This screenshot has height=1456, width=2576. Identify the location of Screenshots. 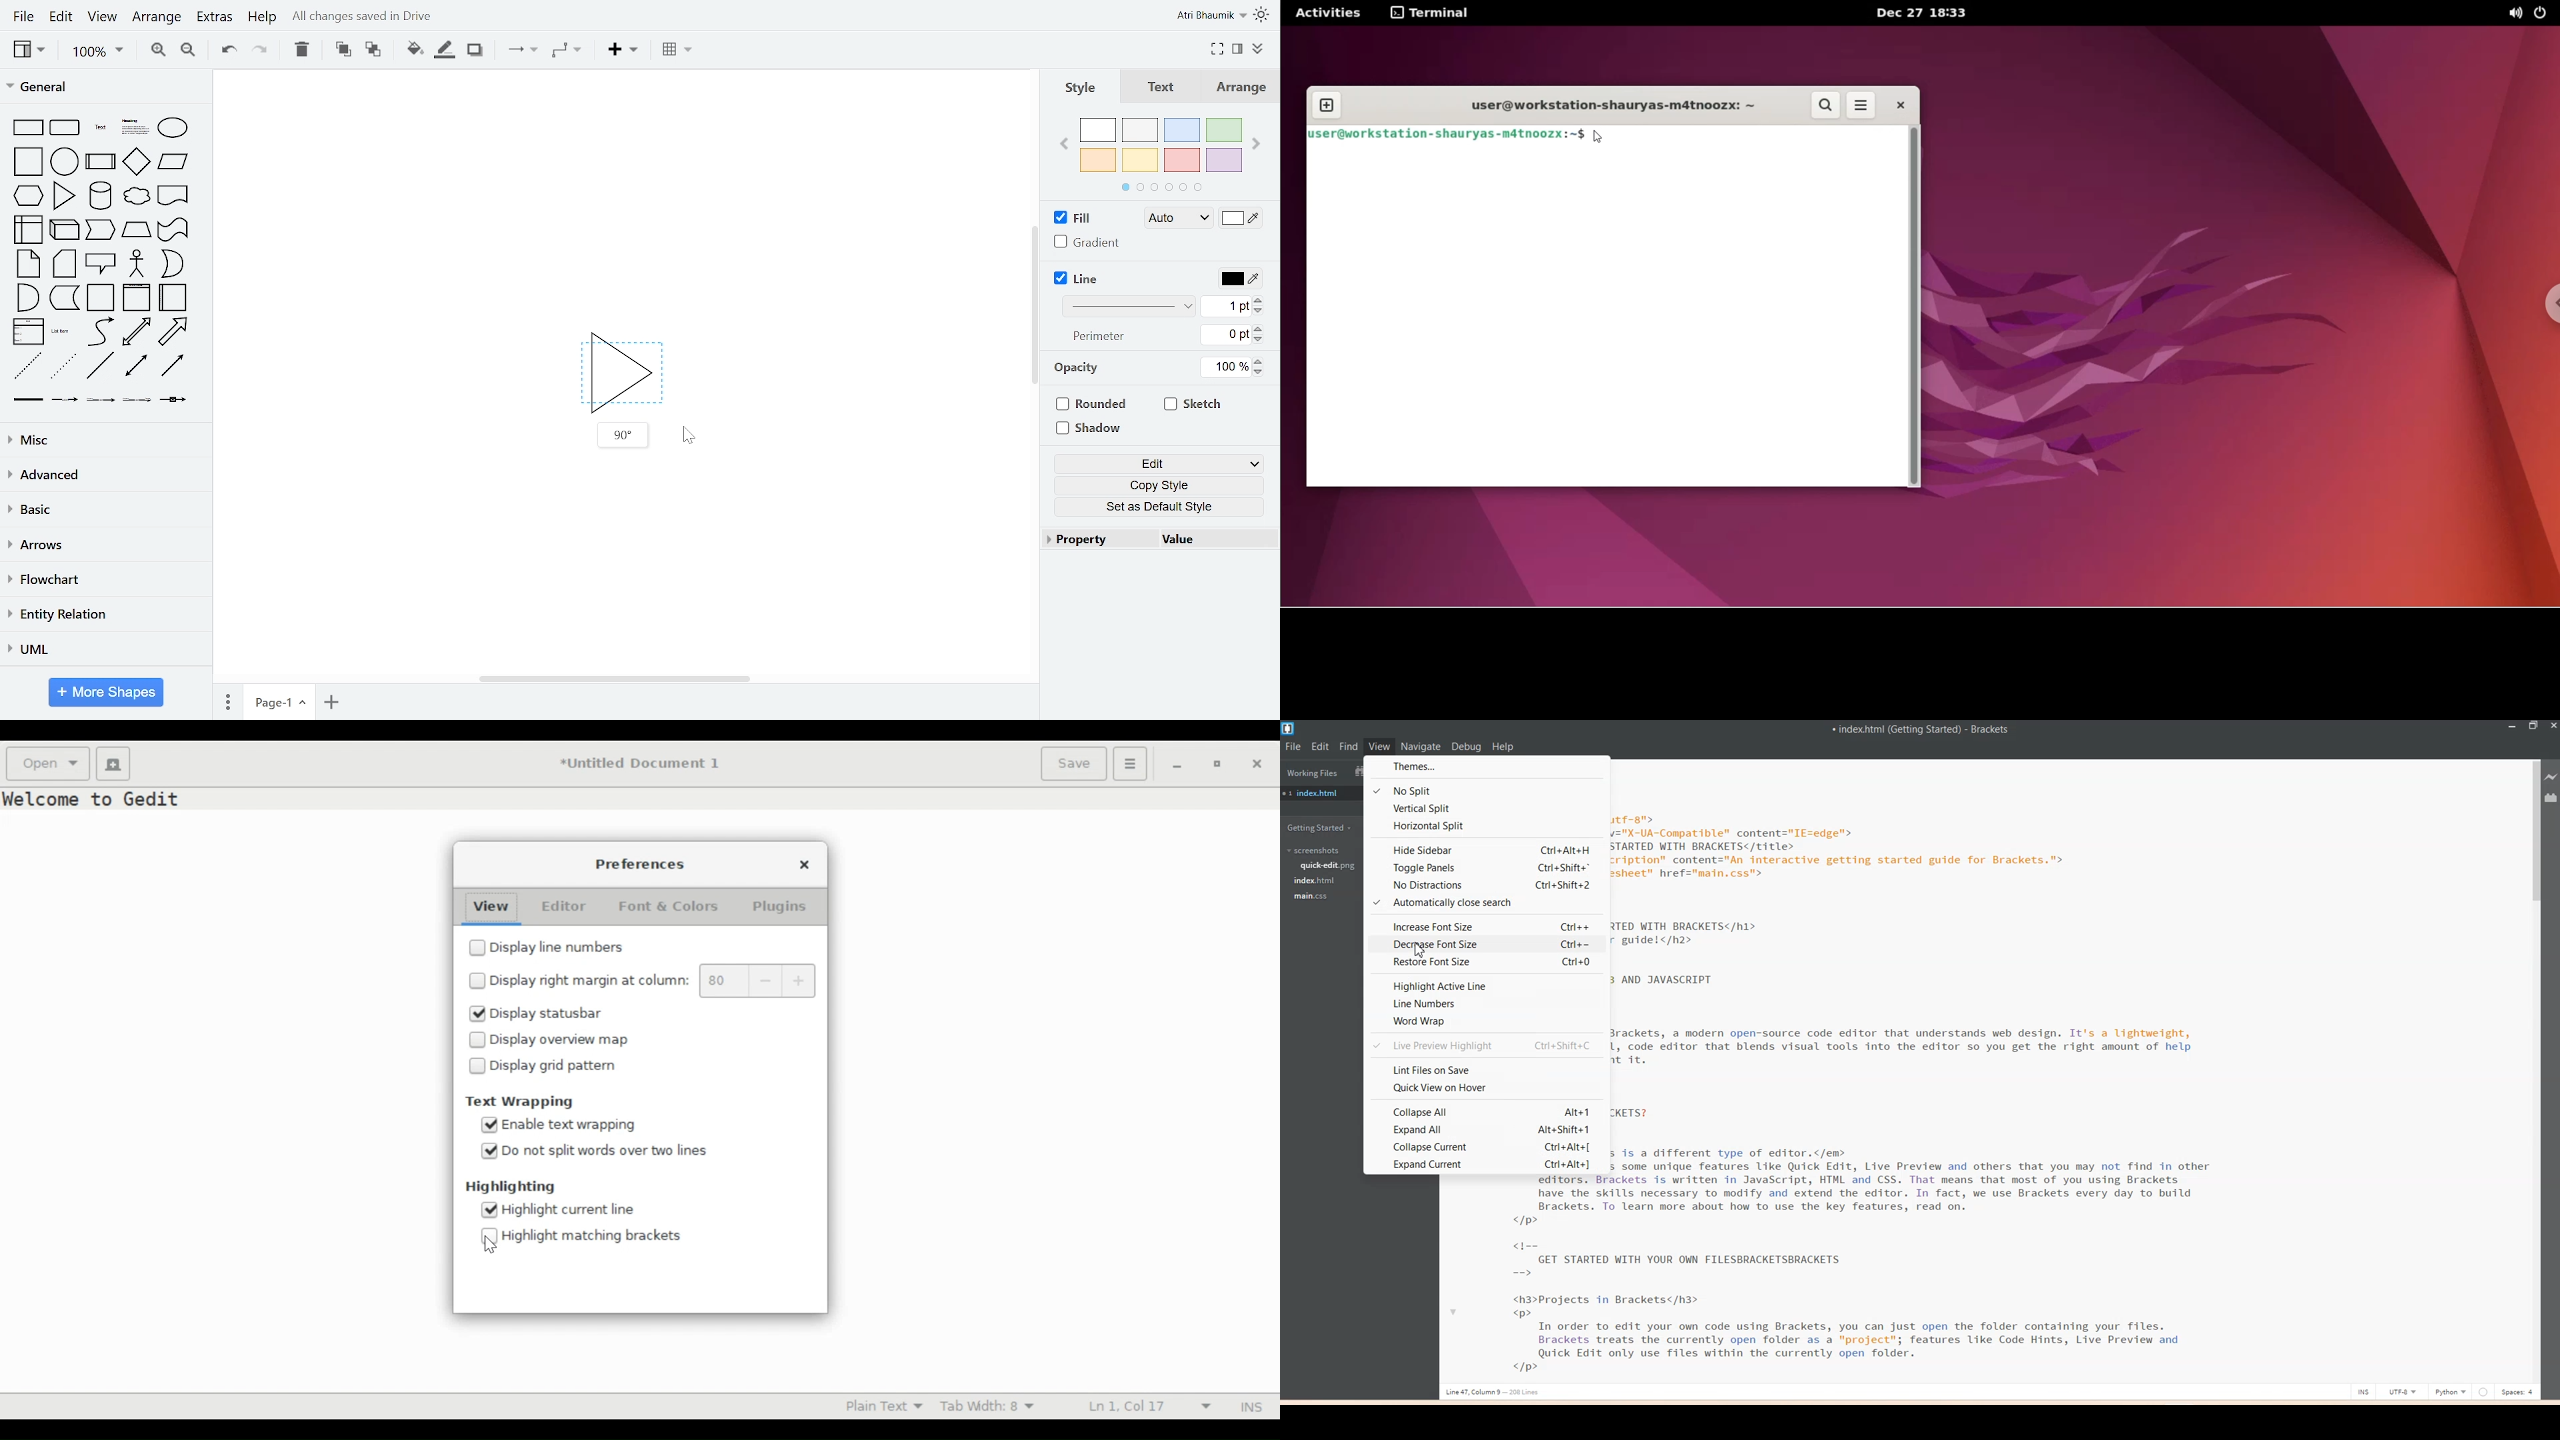
(1314, 850).